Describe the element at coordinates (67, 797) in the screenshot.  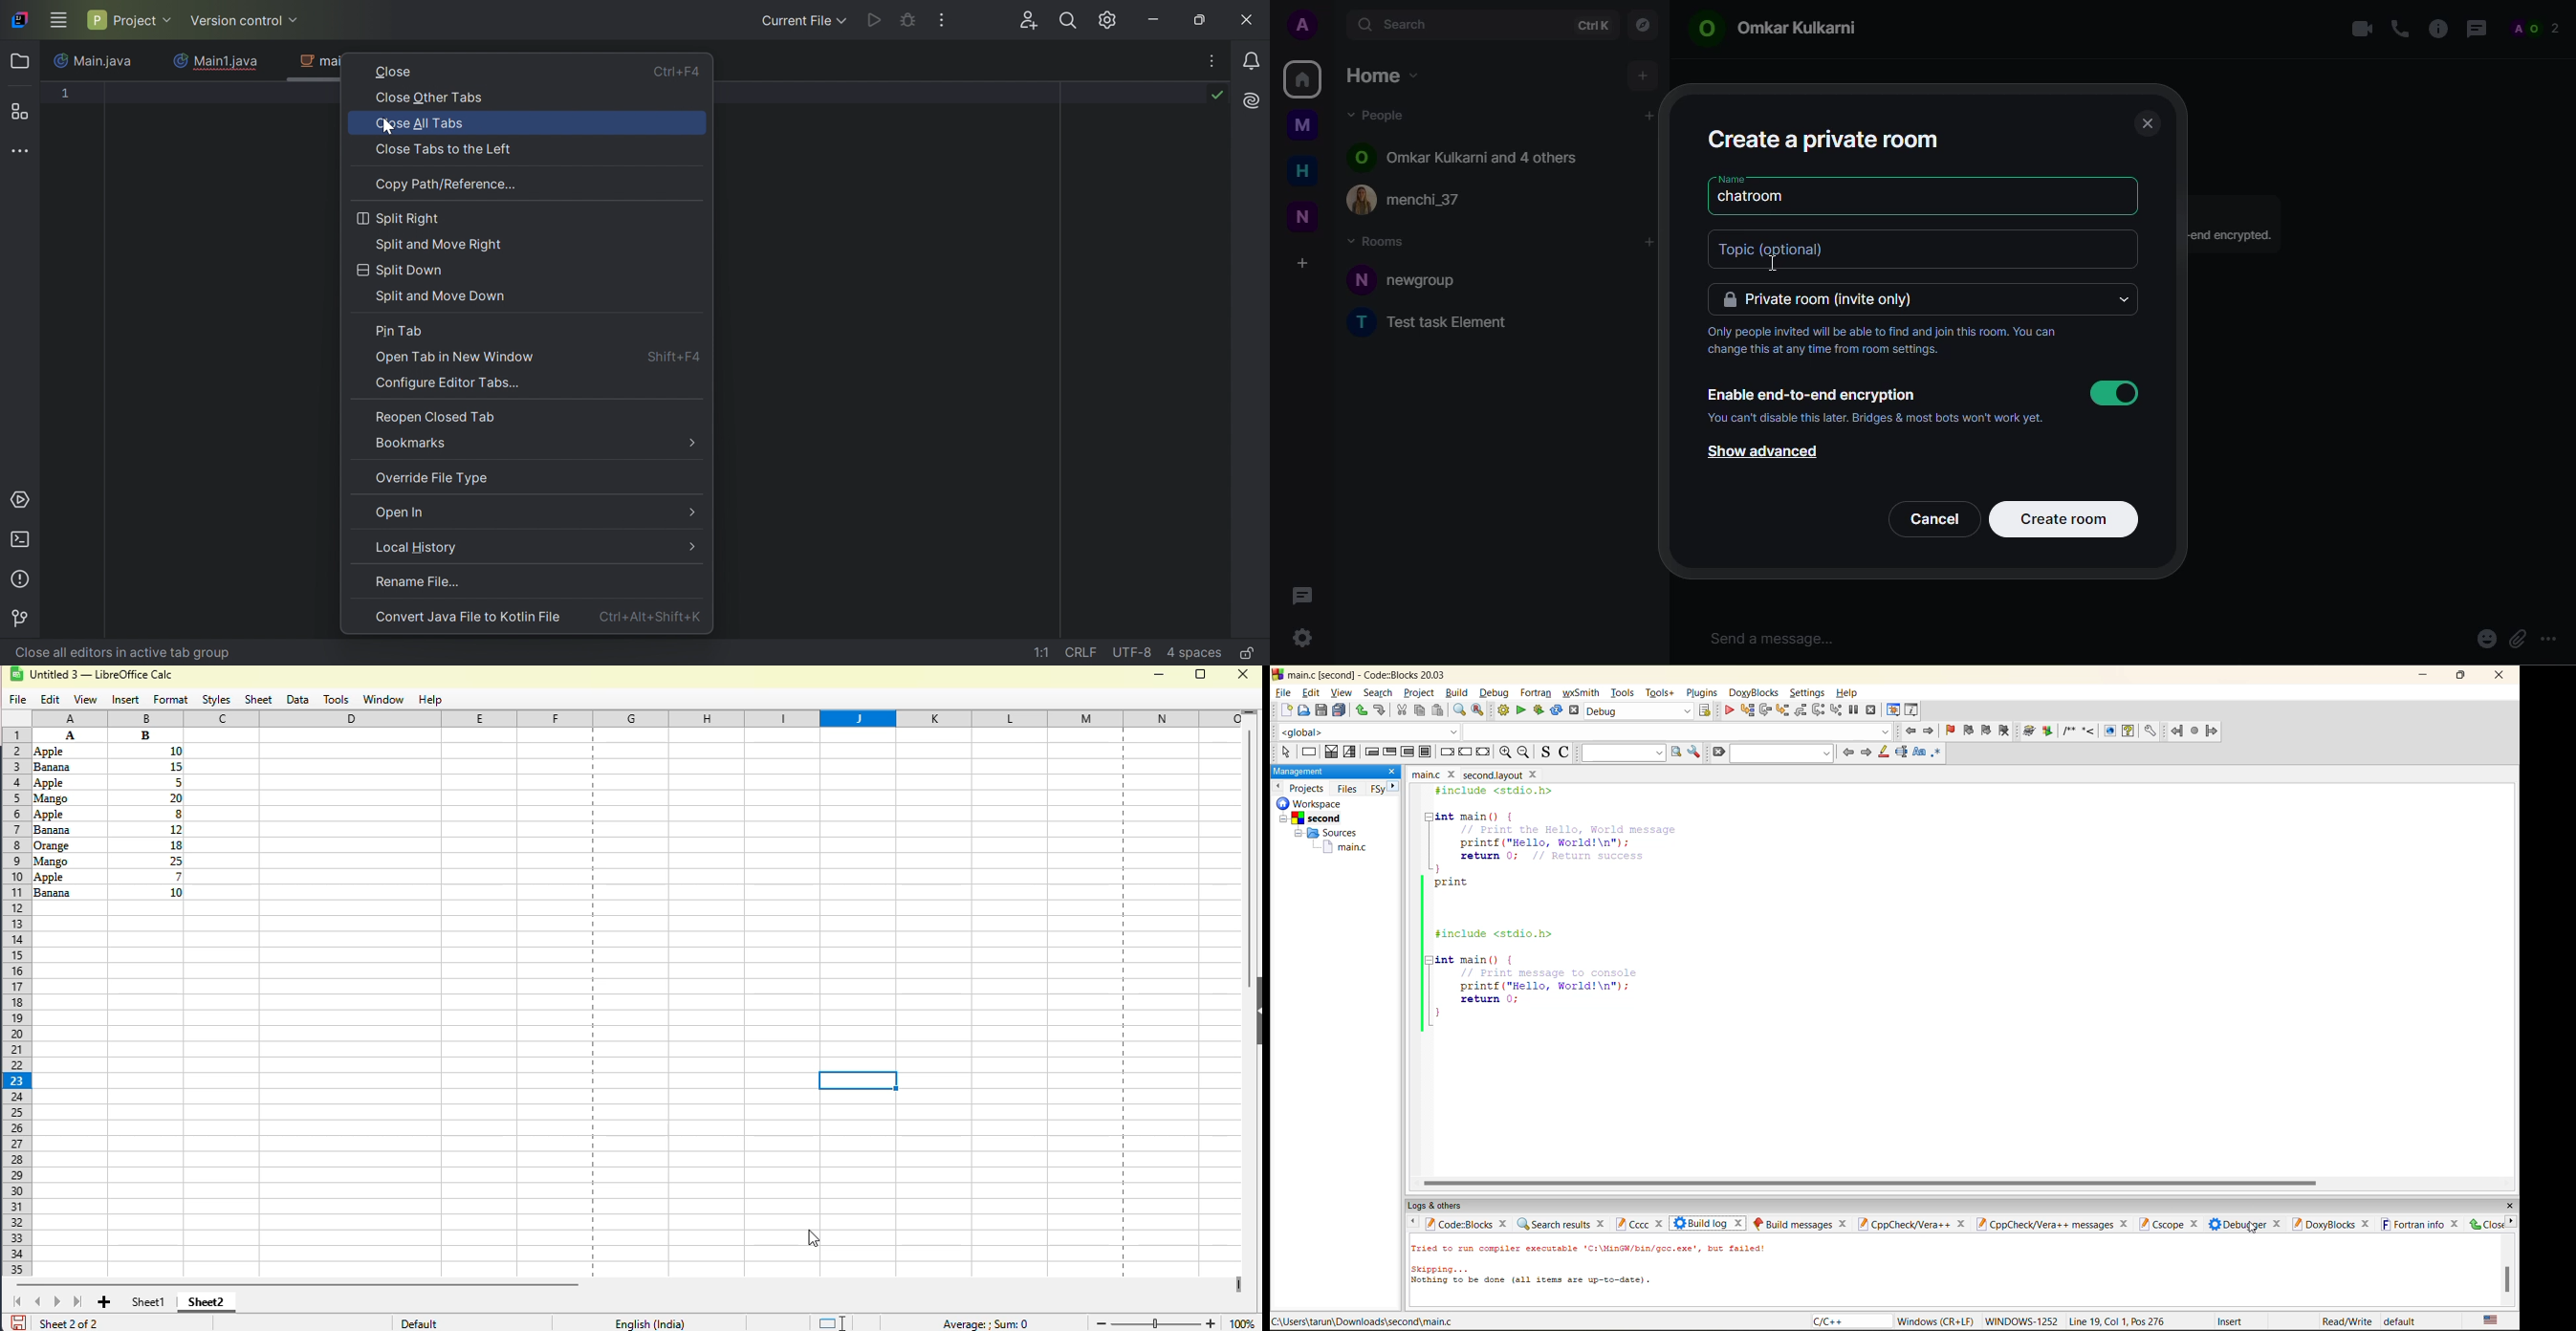
I see `` at that location.